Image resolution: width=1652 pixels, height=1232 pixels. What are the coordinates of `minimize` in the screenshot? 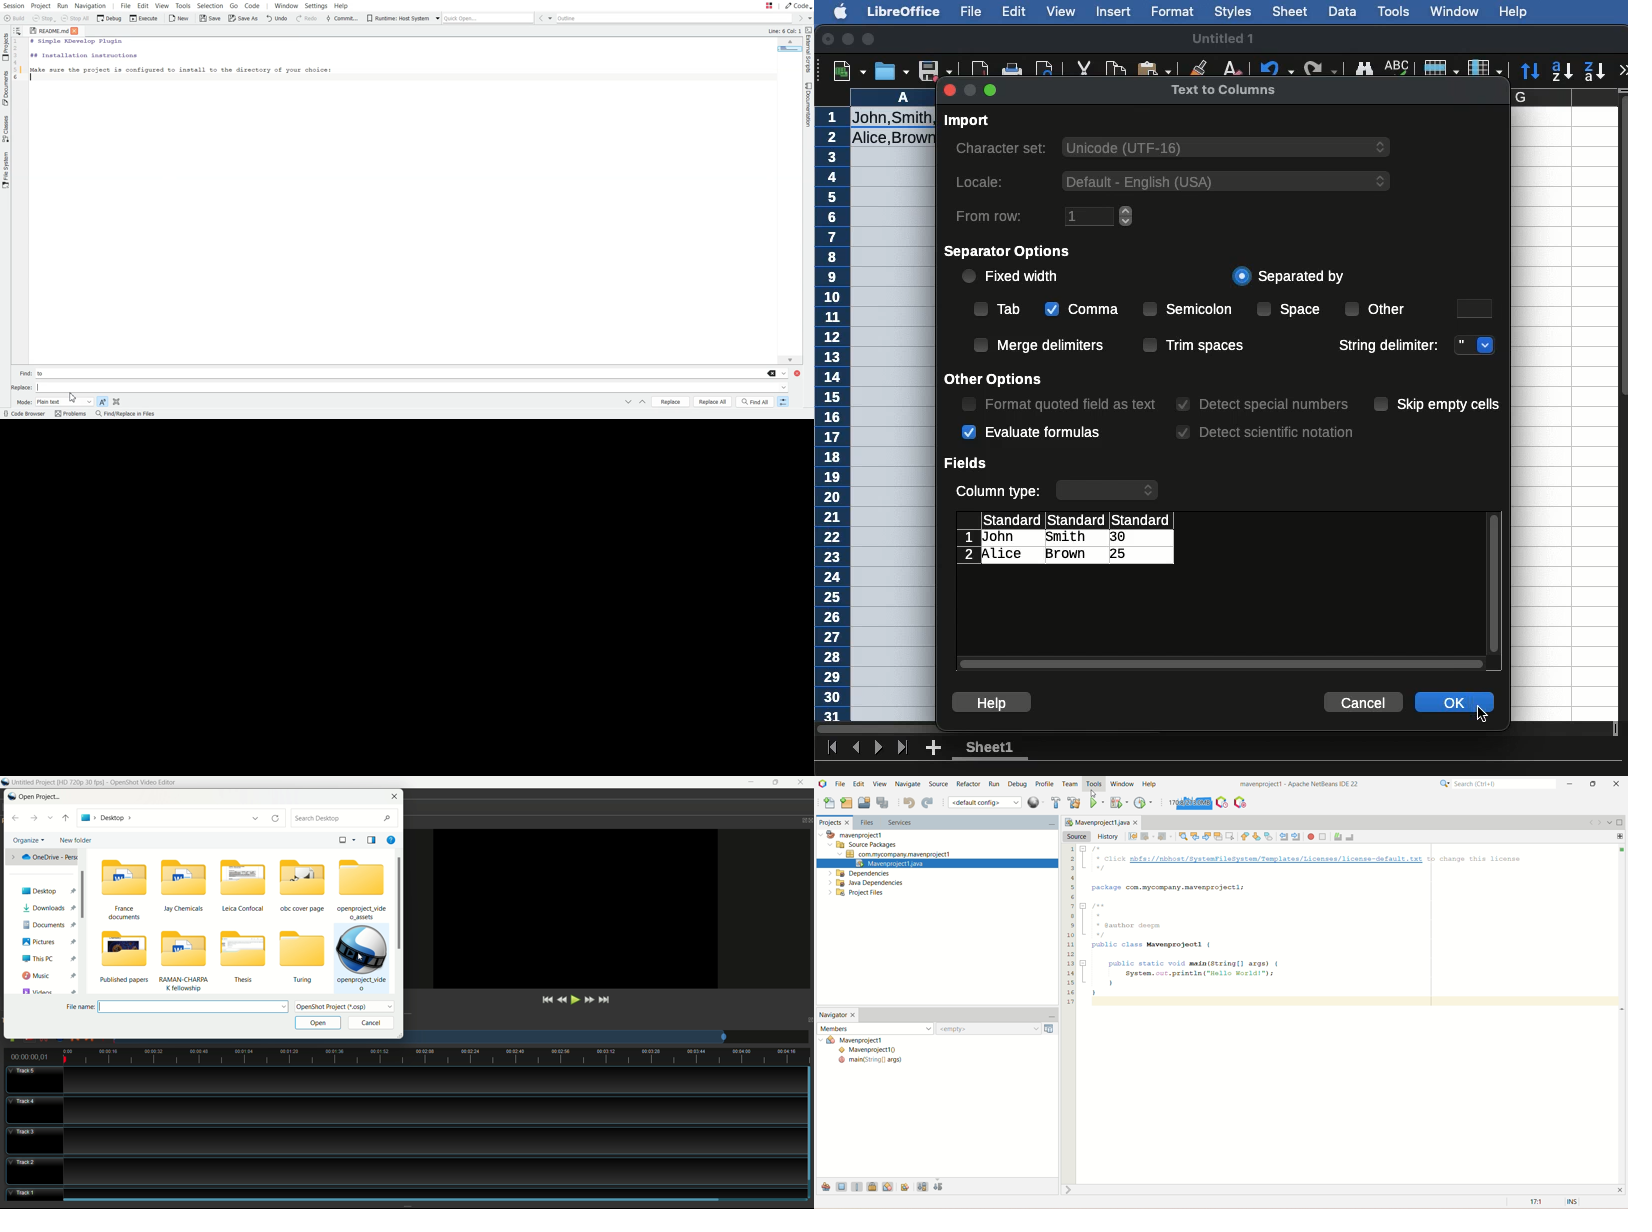 It's located at (749, 782).